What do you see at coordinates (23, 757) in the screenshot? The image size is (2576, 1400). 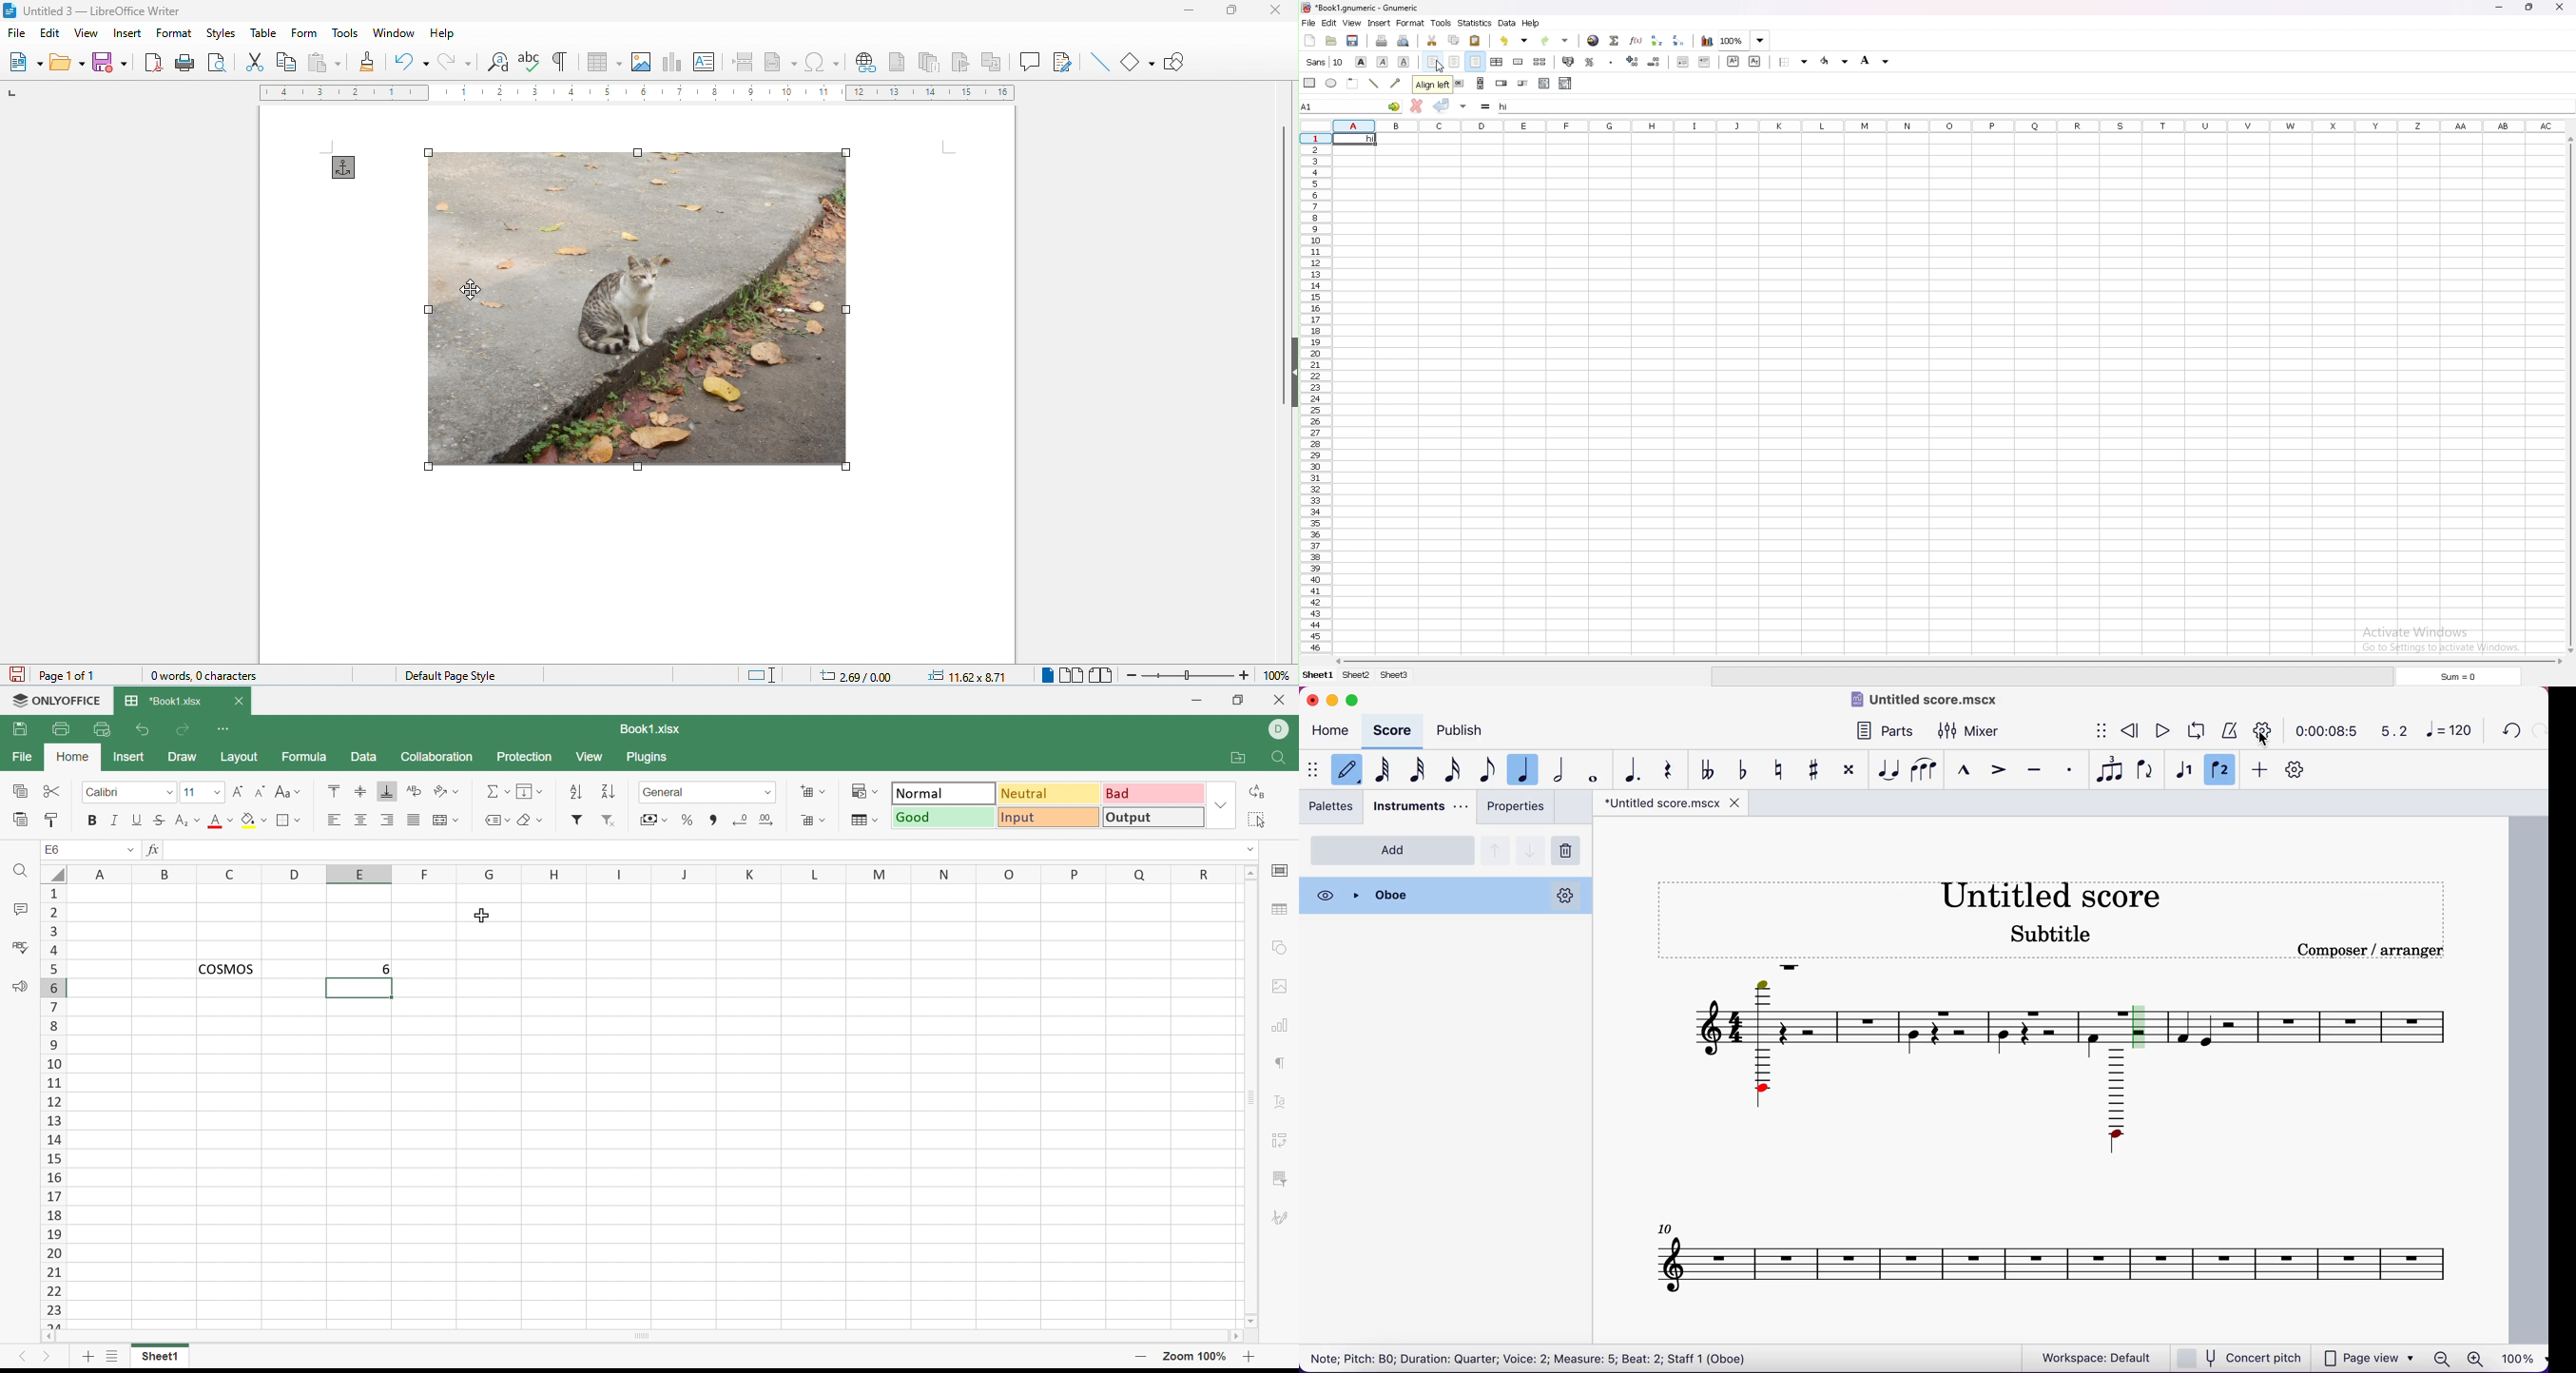 I see `File` at bounding box center [23, 757].